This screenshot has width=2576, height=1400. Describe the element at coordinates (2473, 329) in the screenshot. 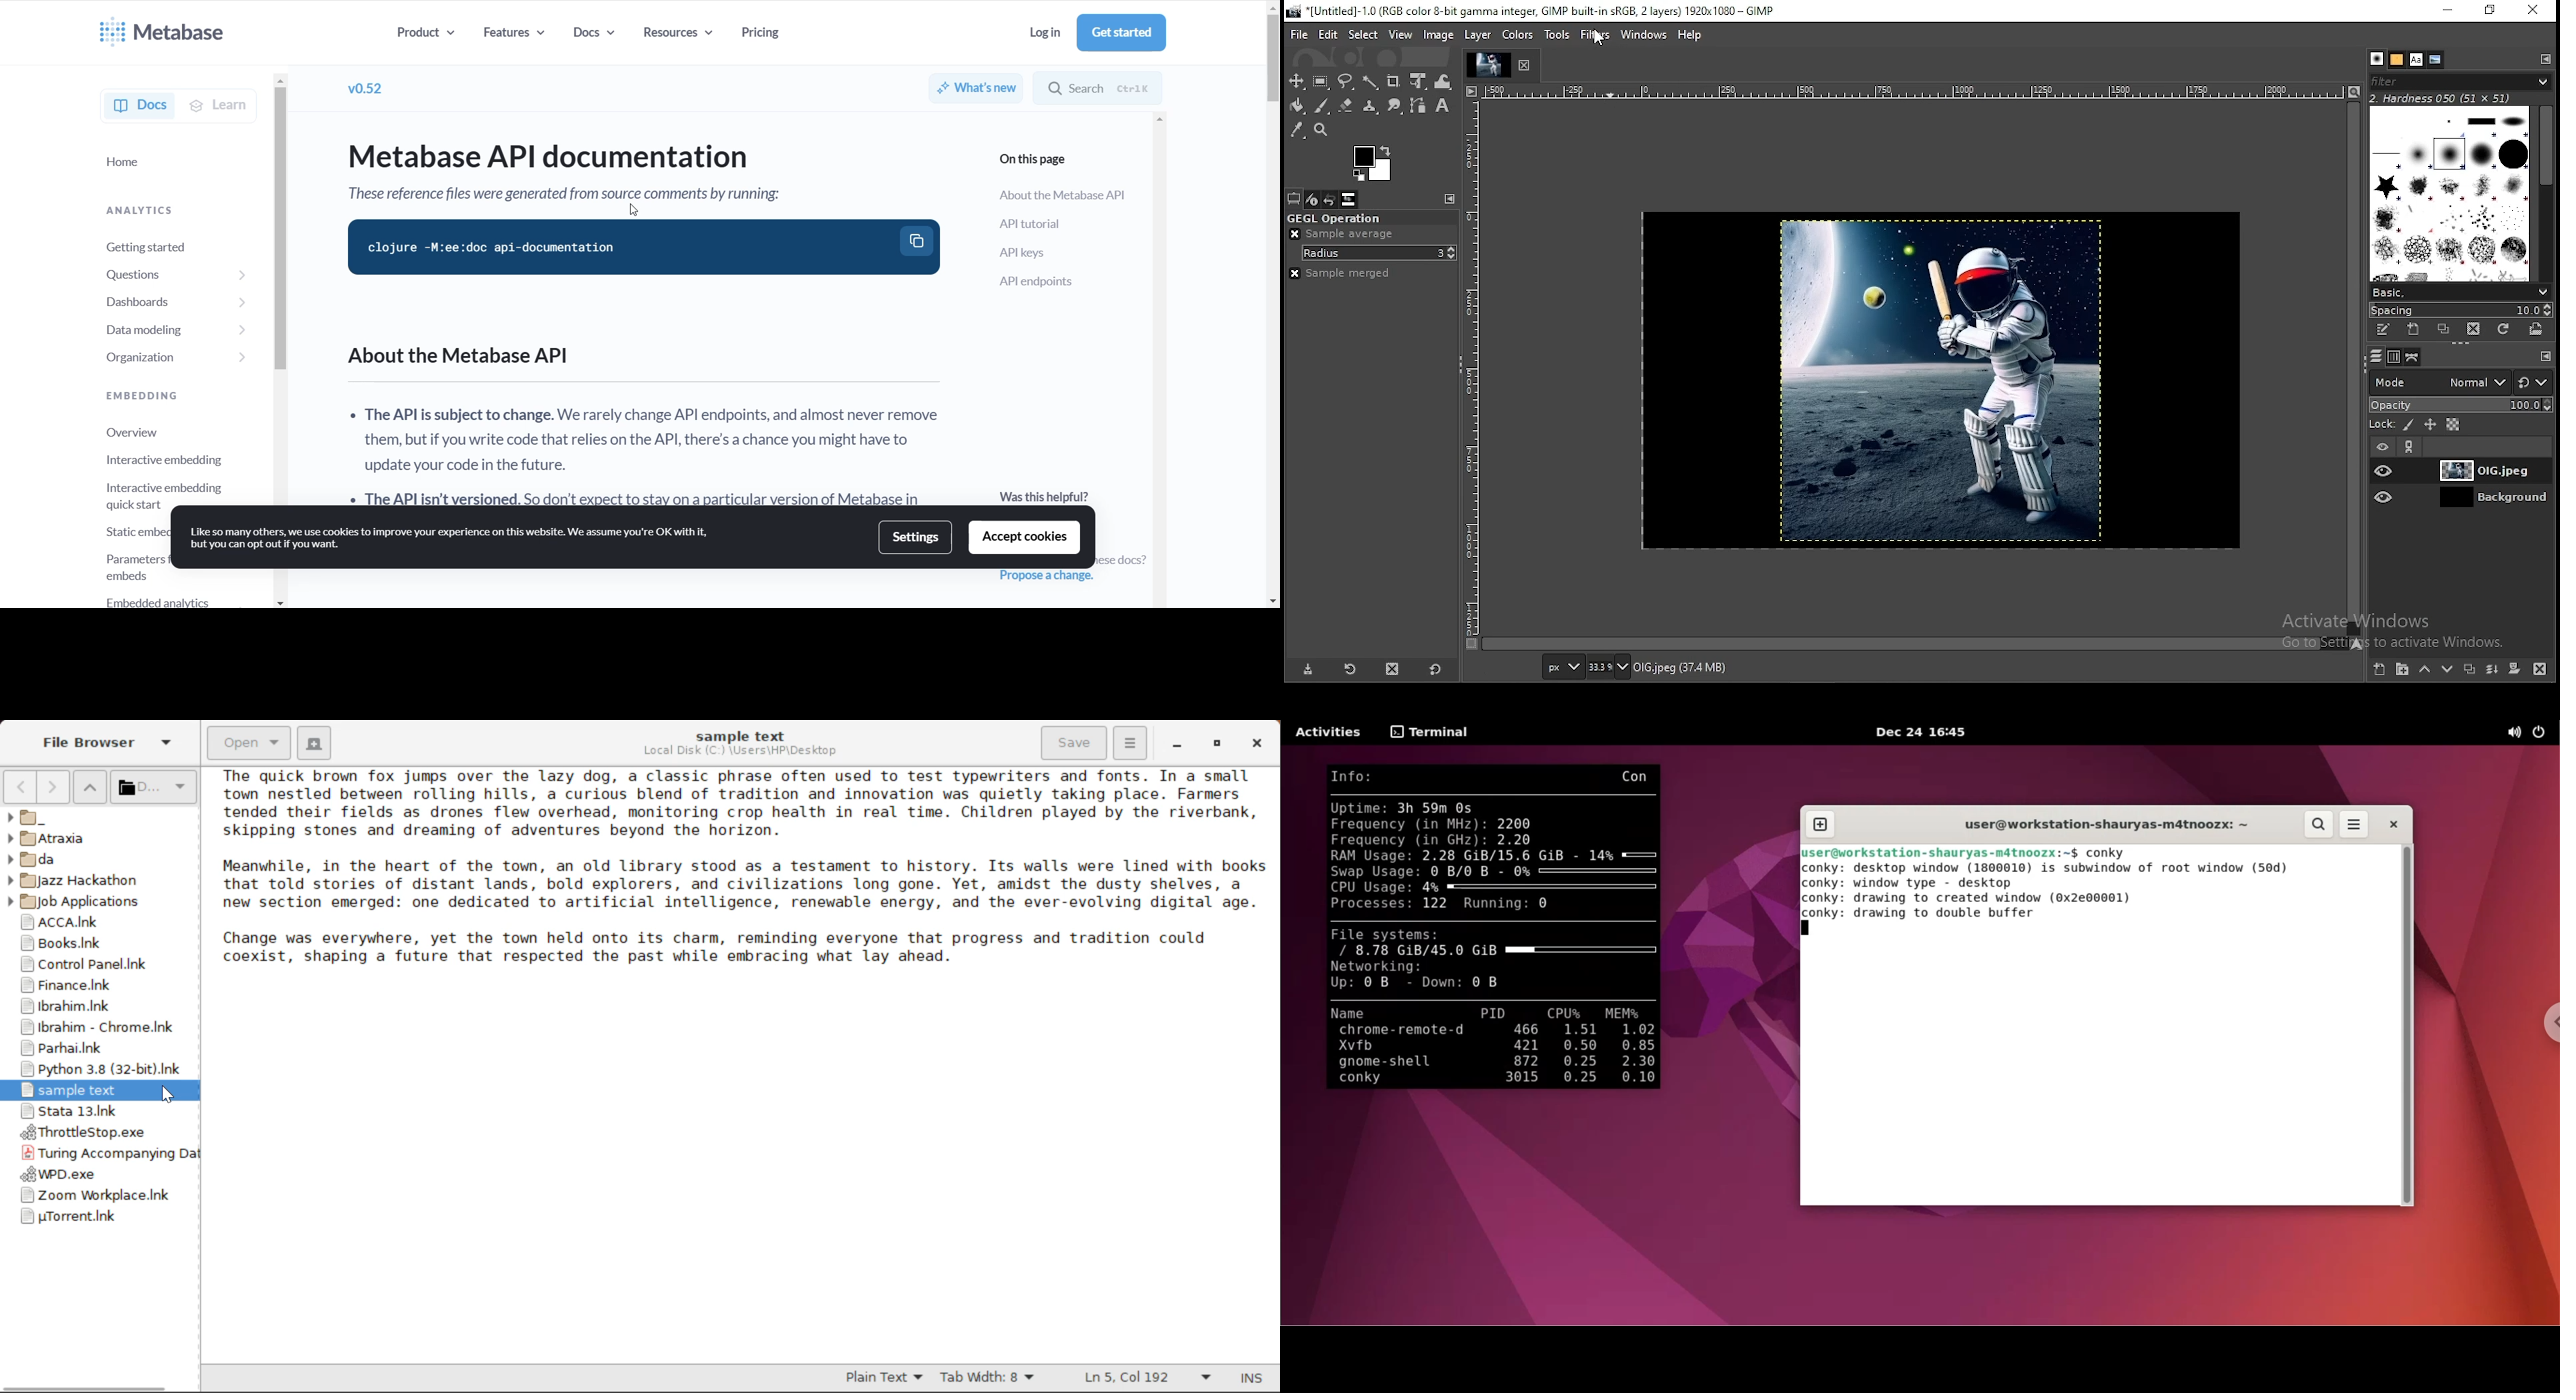

I see `delete this brush` at that location.